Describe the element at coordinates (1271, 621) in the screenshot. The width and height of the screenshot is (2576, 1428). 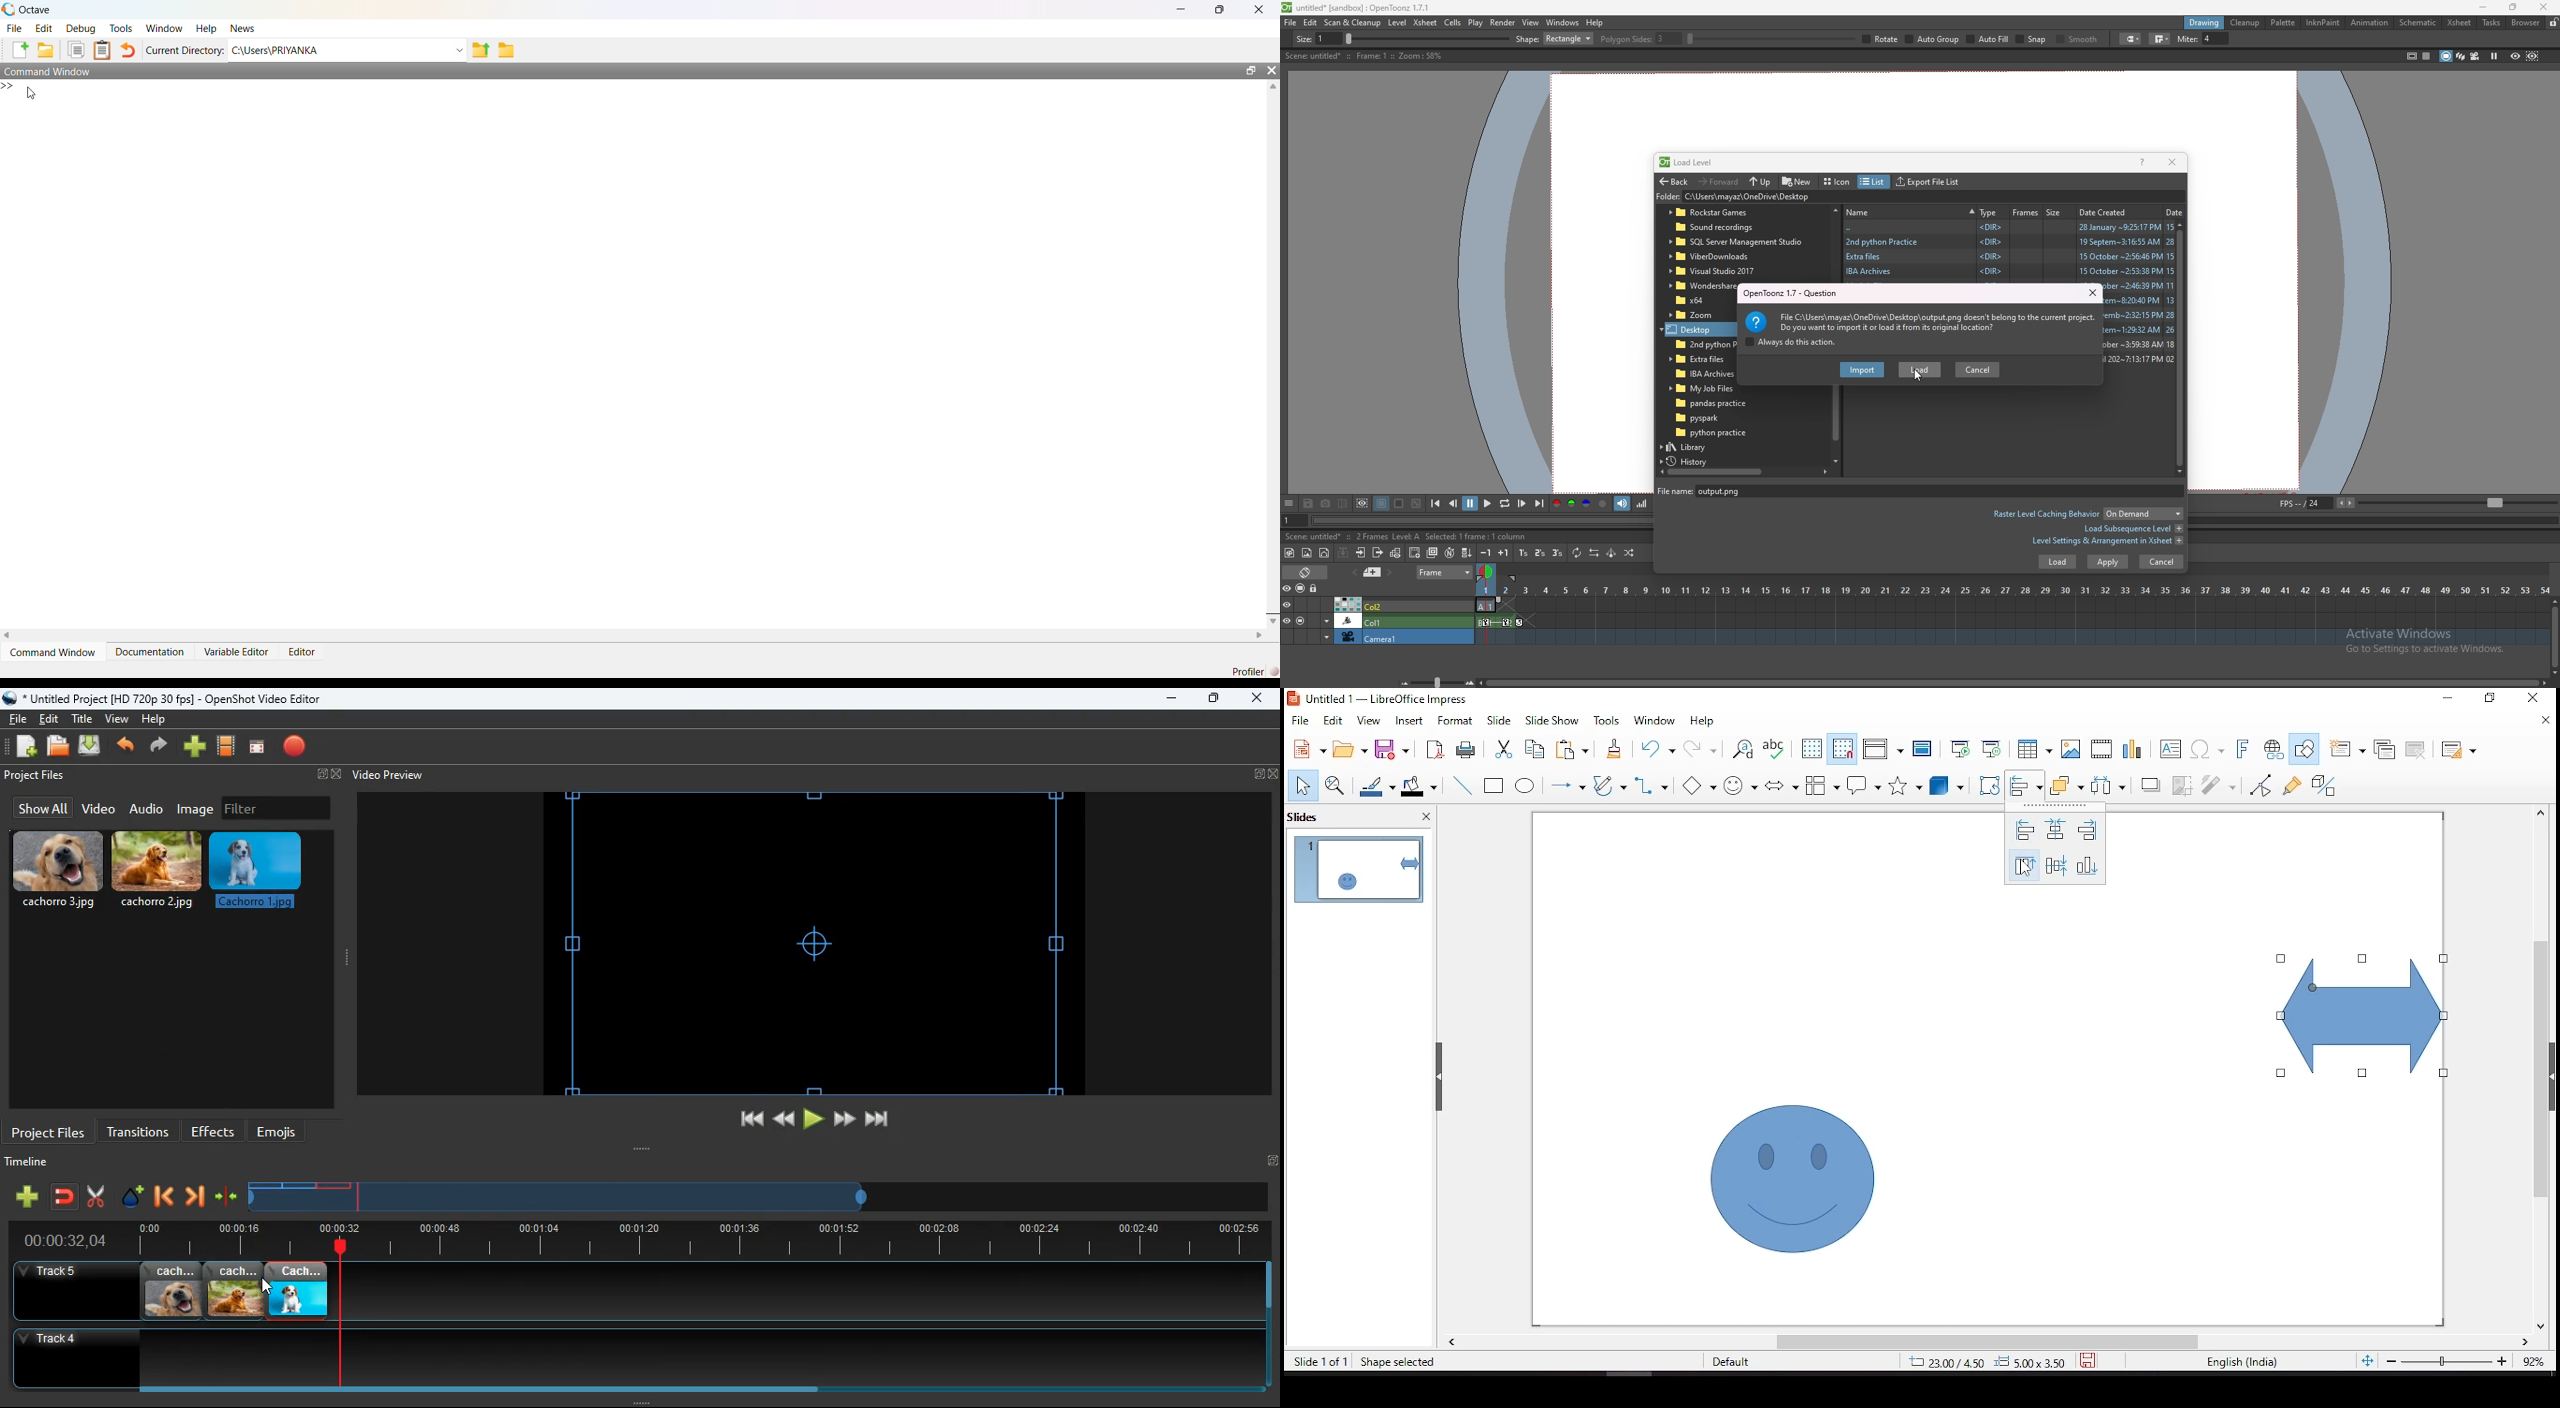
I see `scroll down` at that location.